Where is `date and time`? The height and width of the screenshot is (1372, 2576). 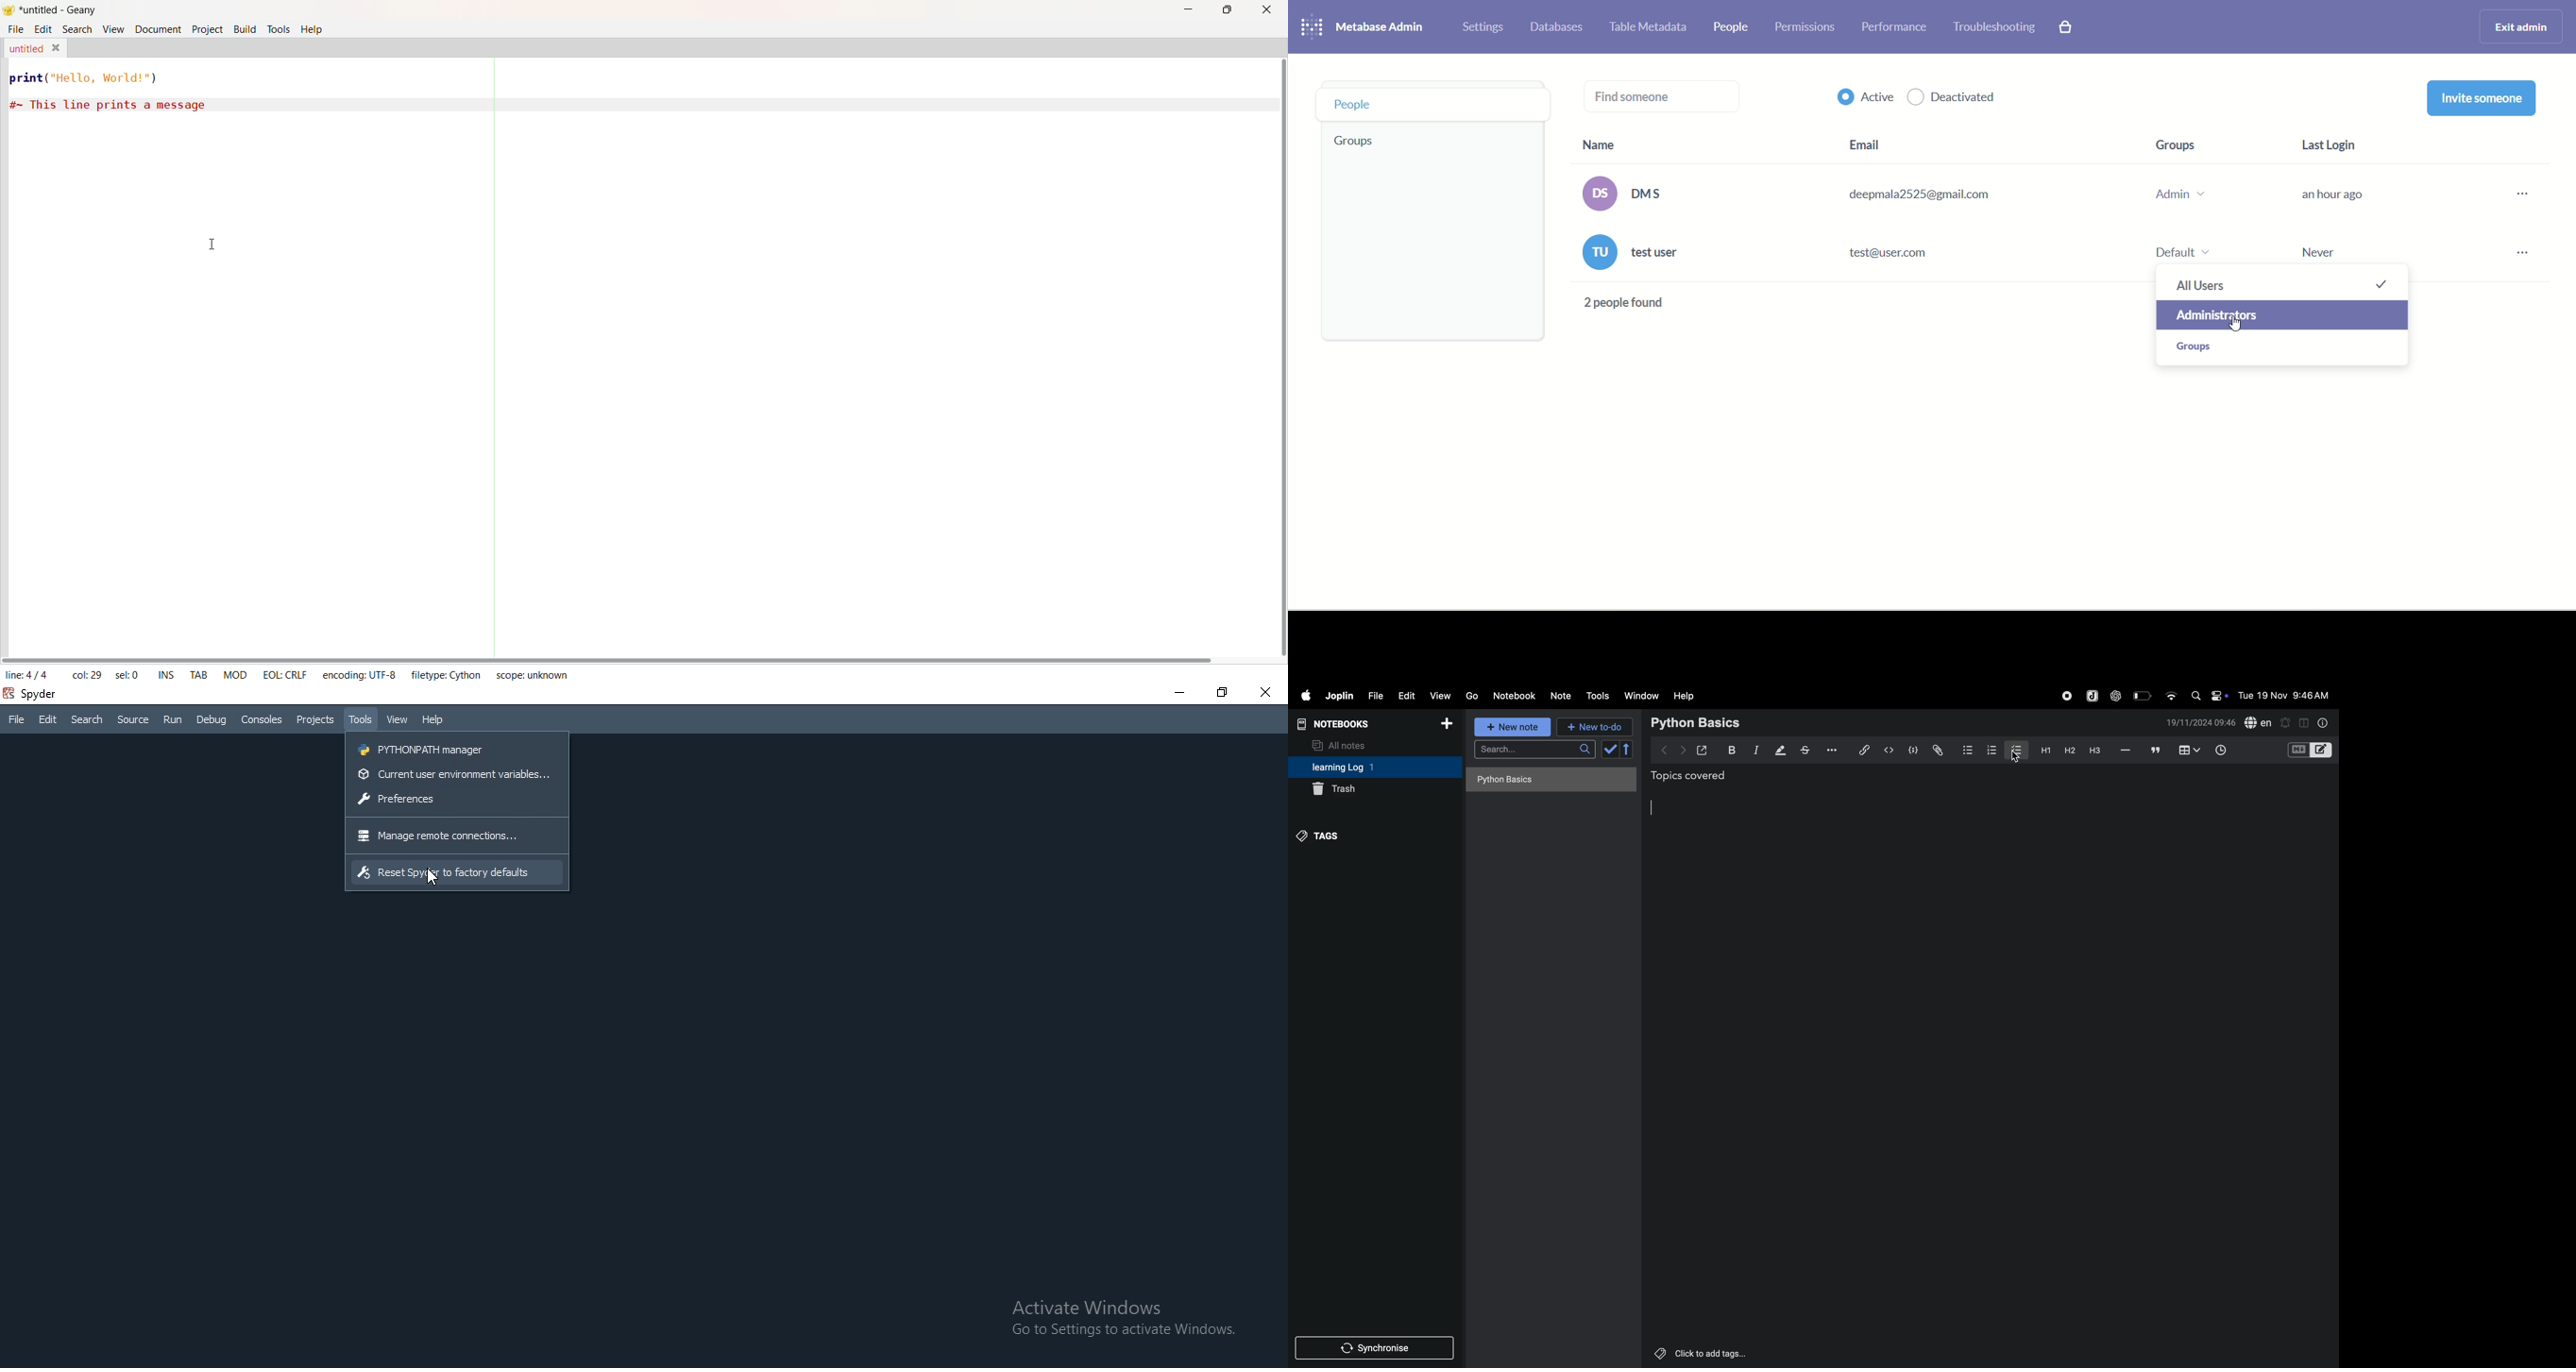 date and time is located at coordinates (2286, 695).